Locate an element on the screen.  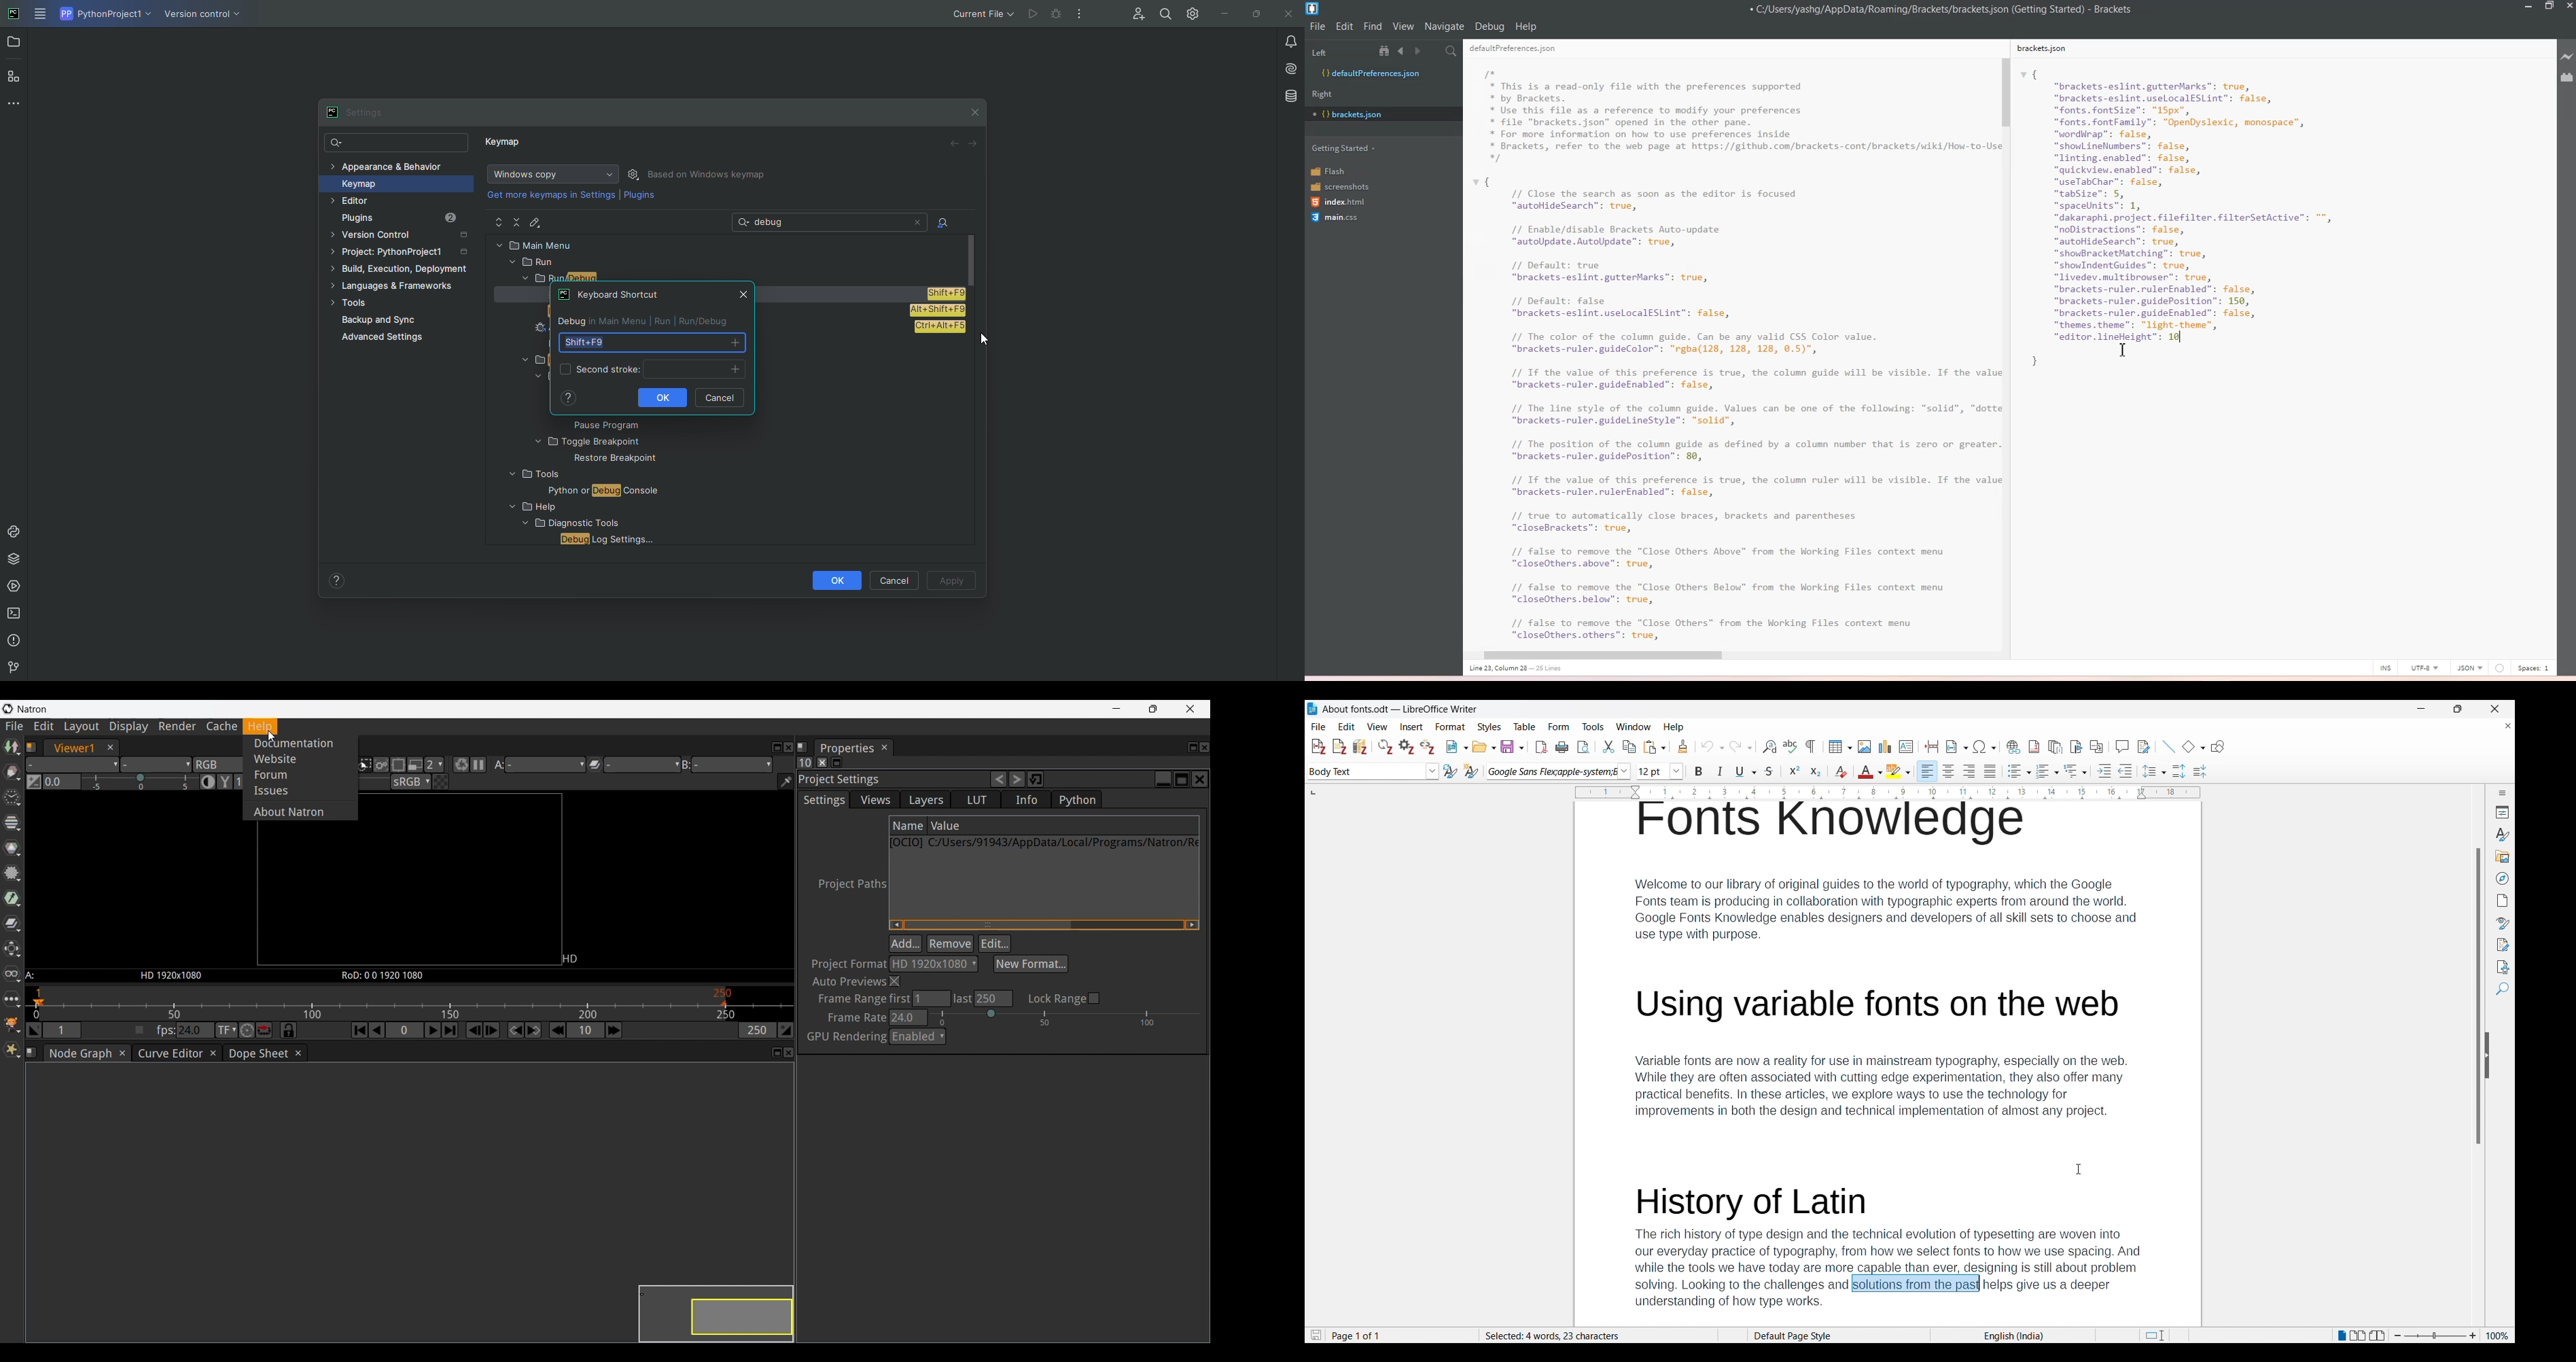
Open and Open options is located at coordinates (1484, 747).